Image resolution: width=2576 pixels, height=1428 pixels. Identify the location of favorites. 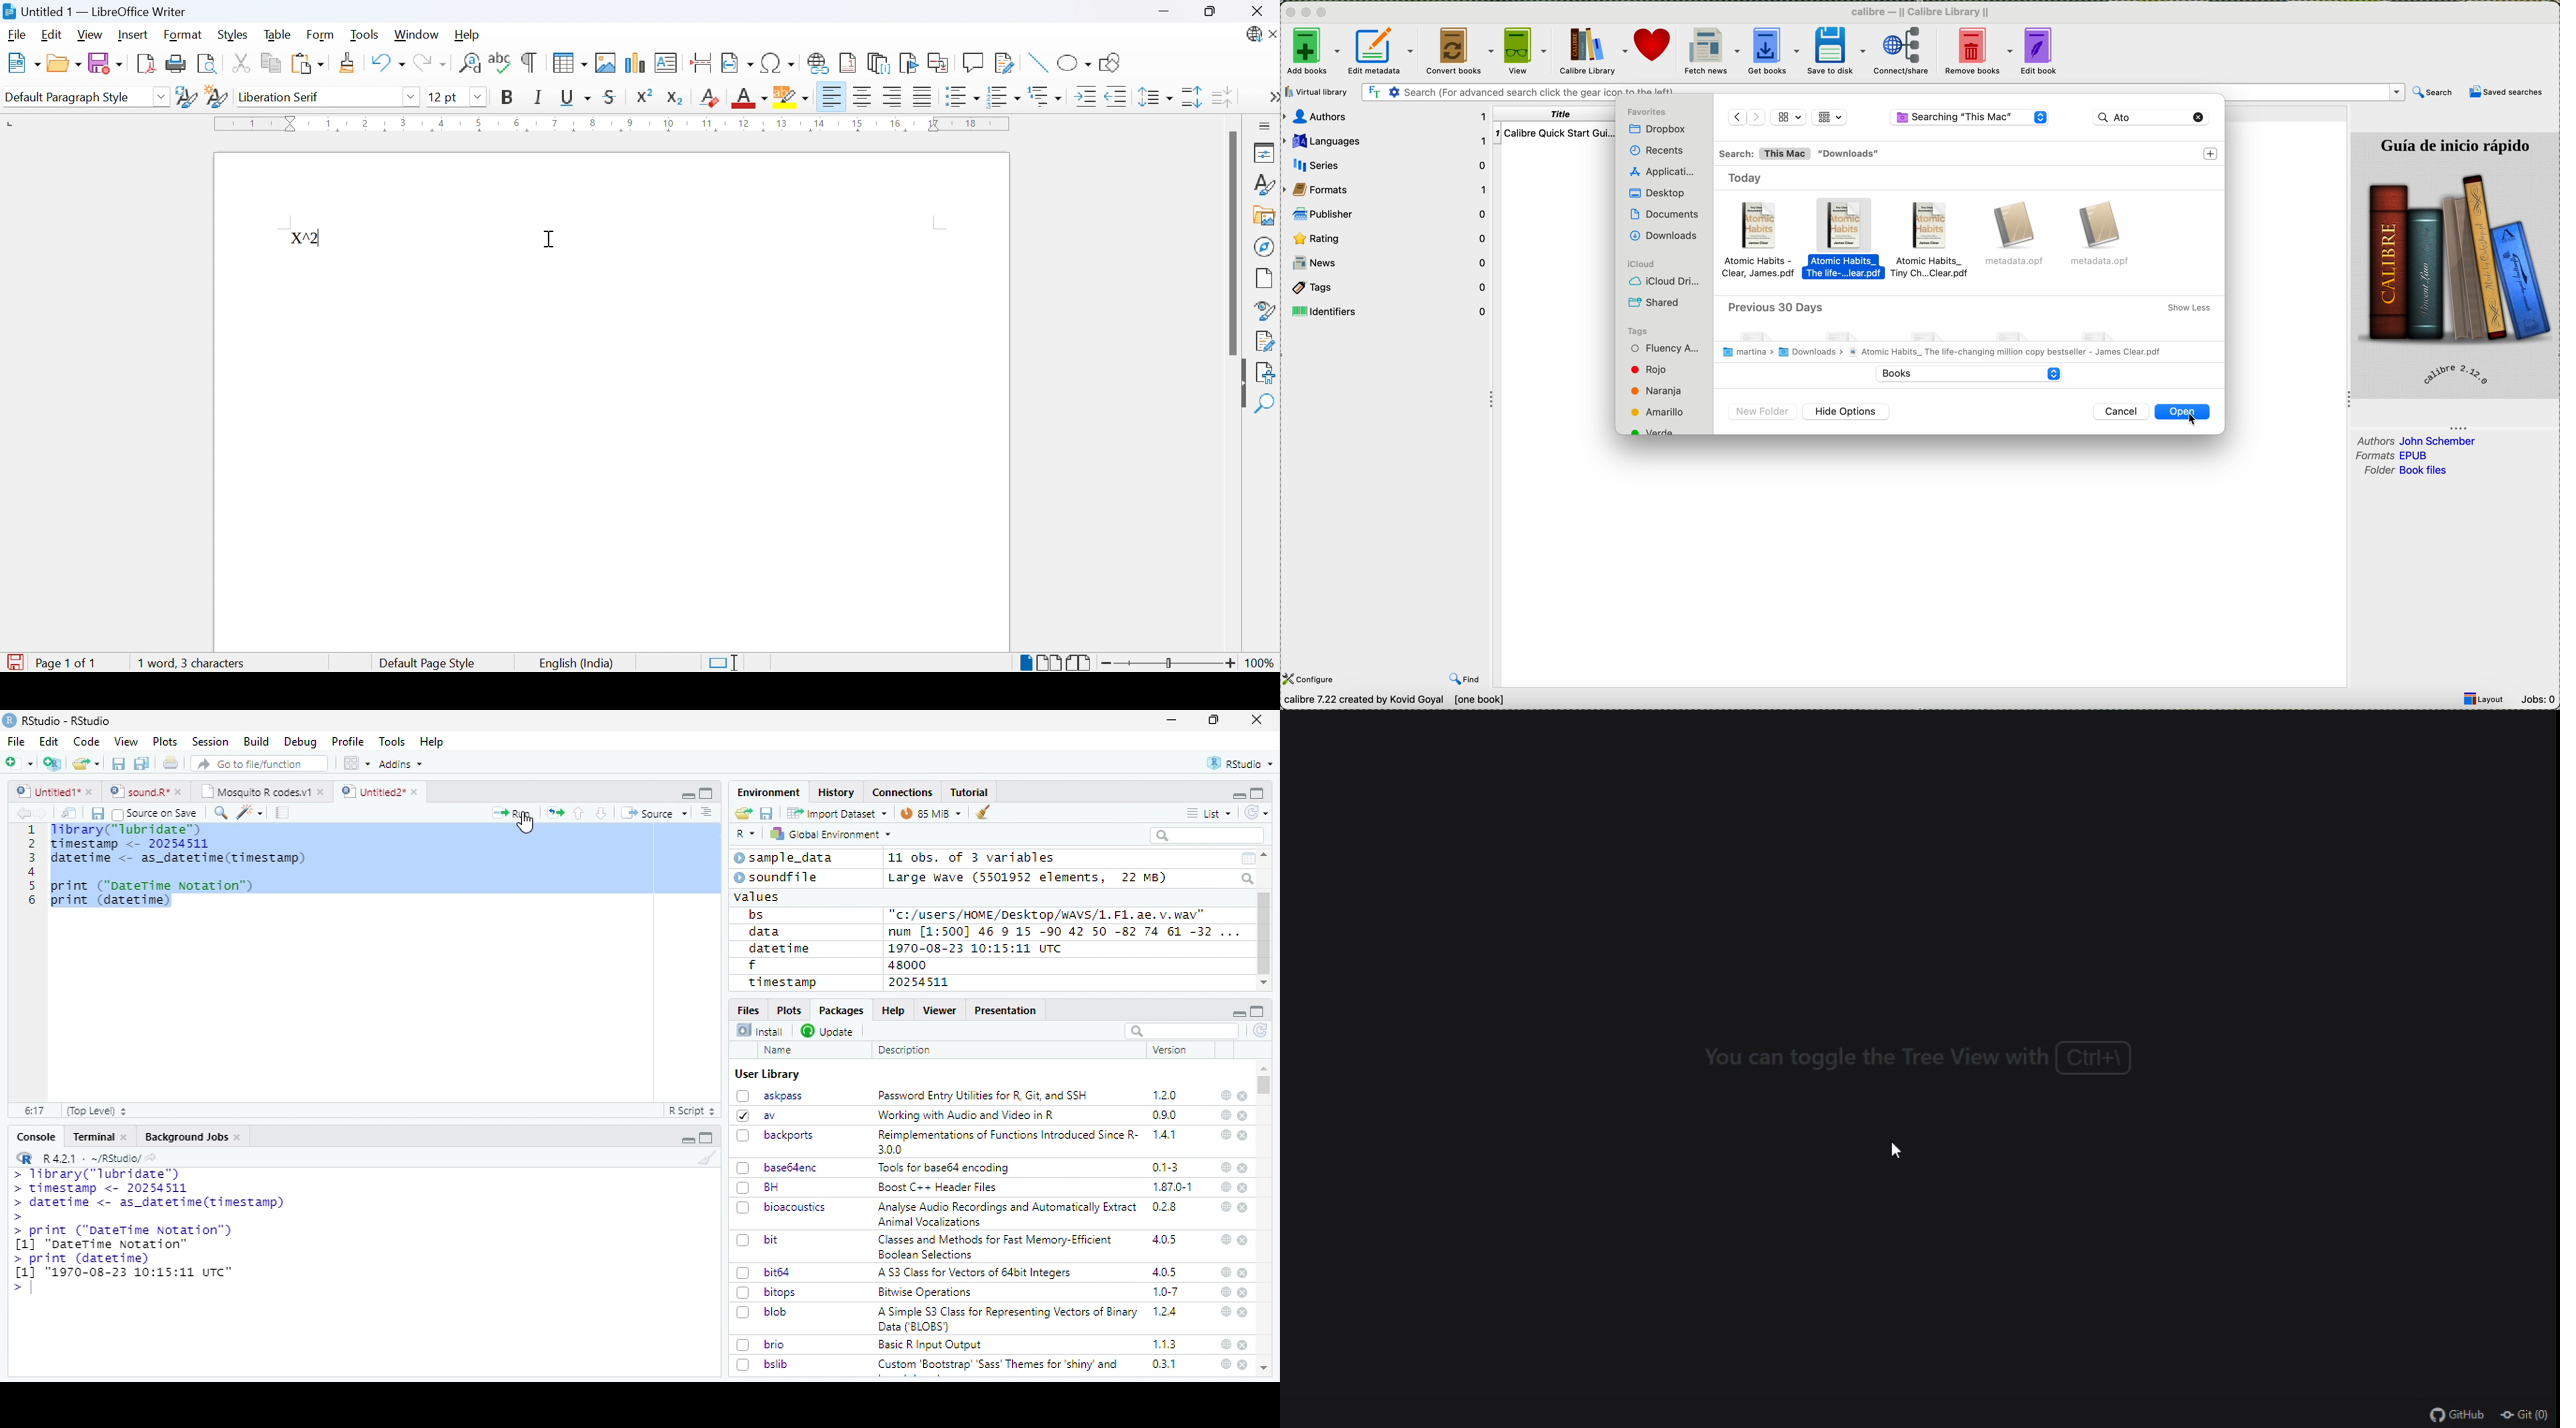
(1650, 112).